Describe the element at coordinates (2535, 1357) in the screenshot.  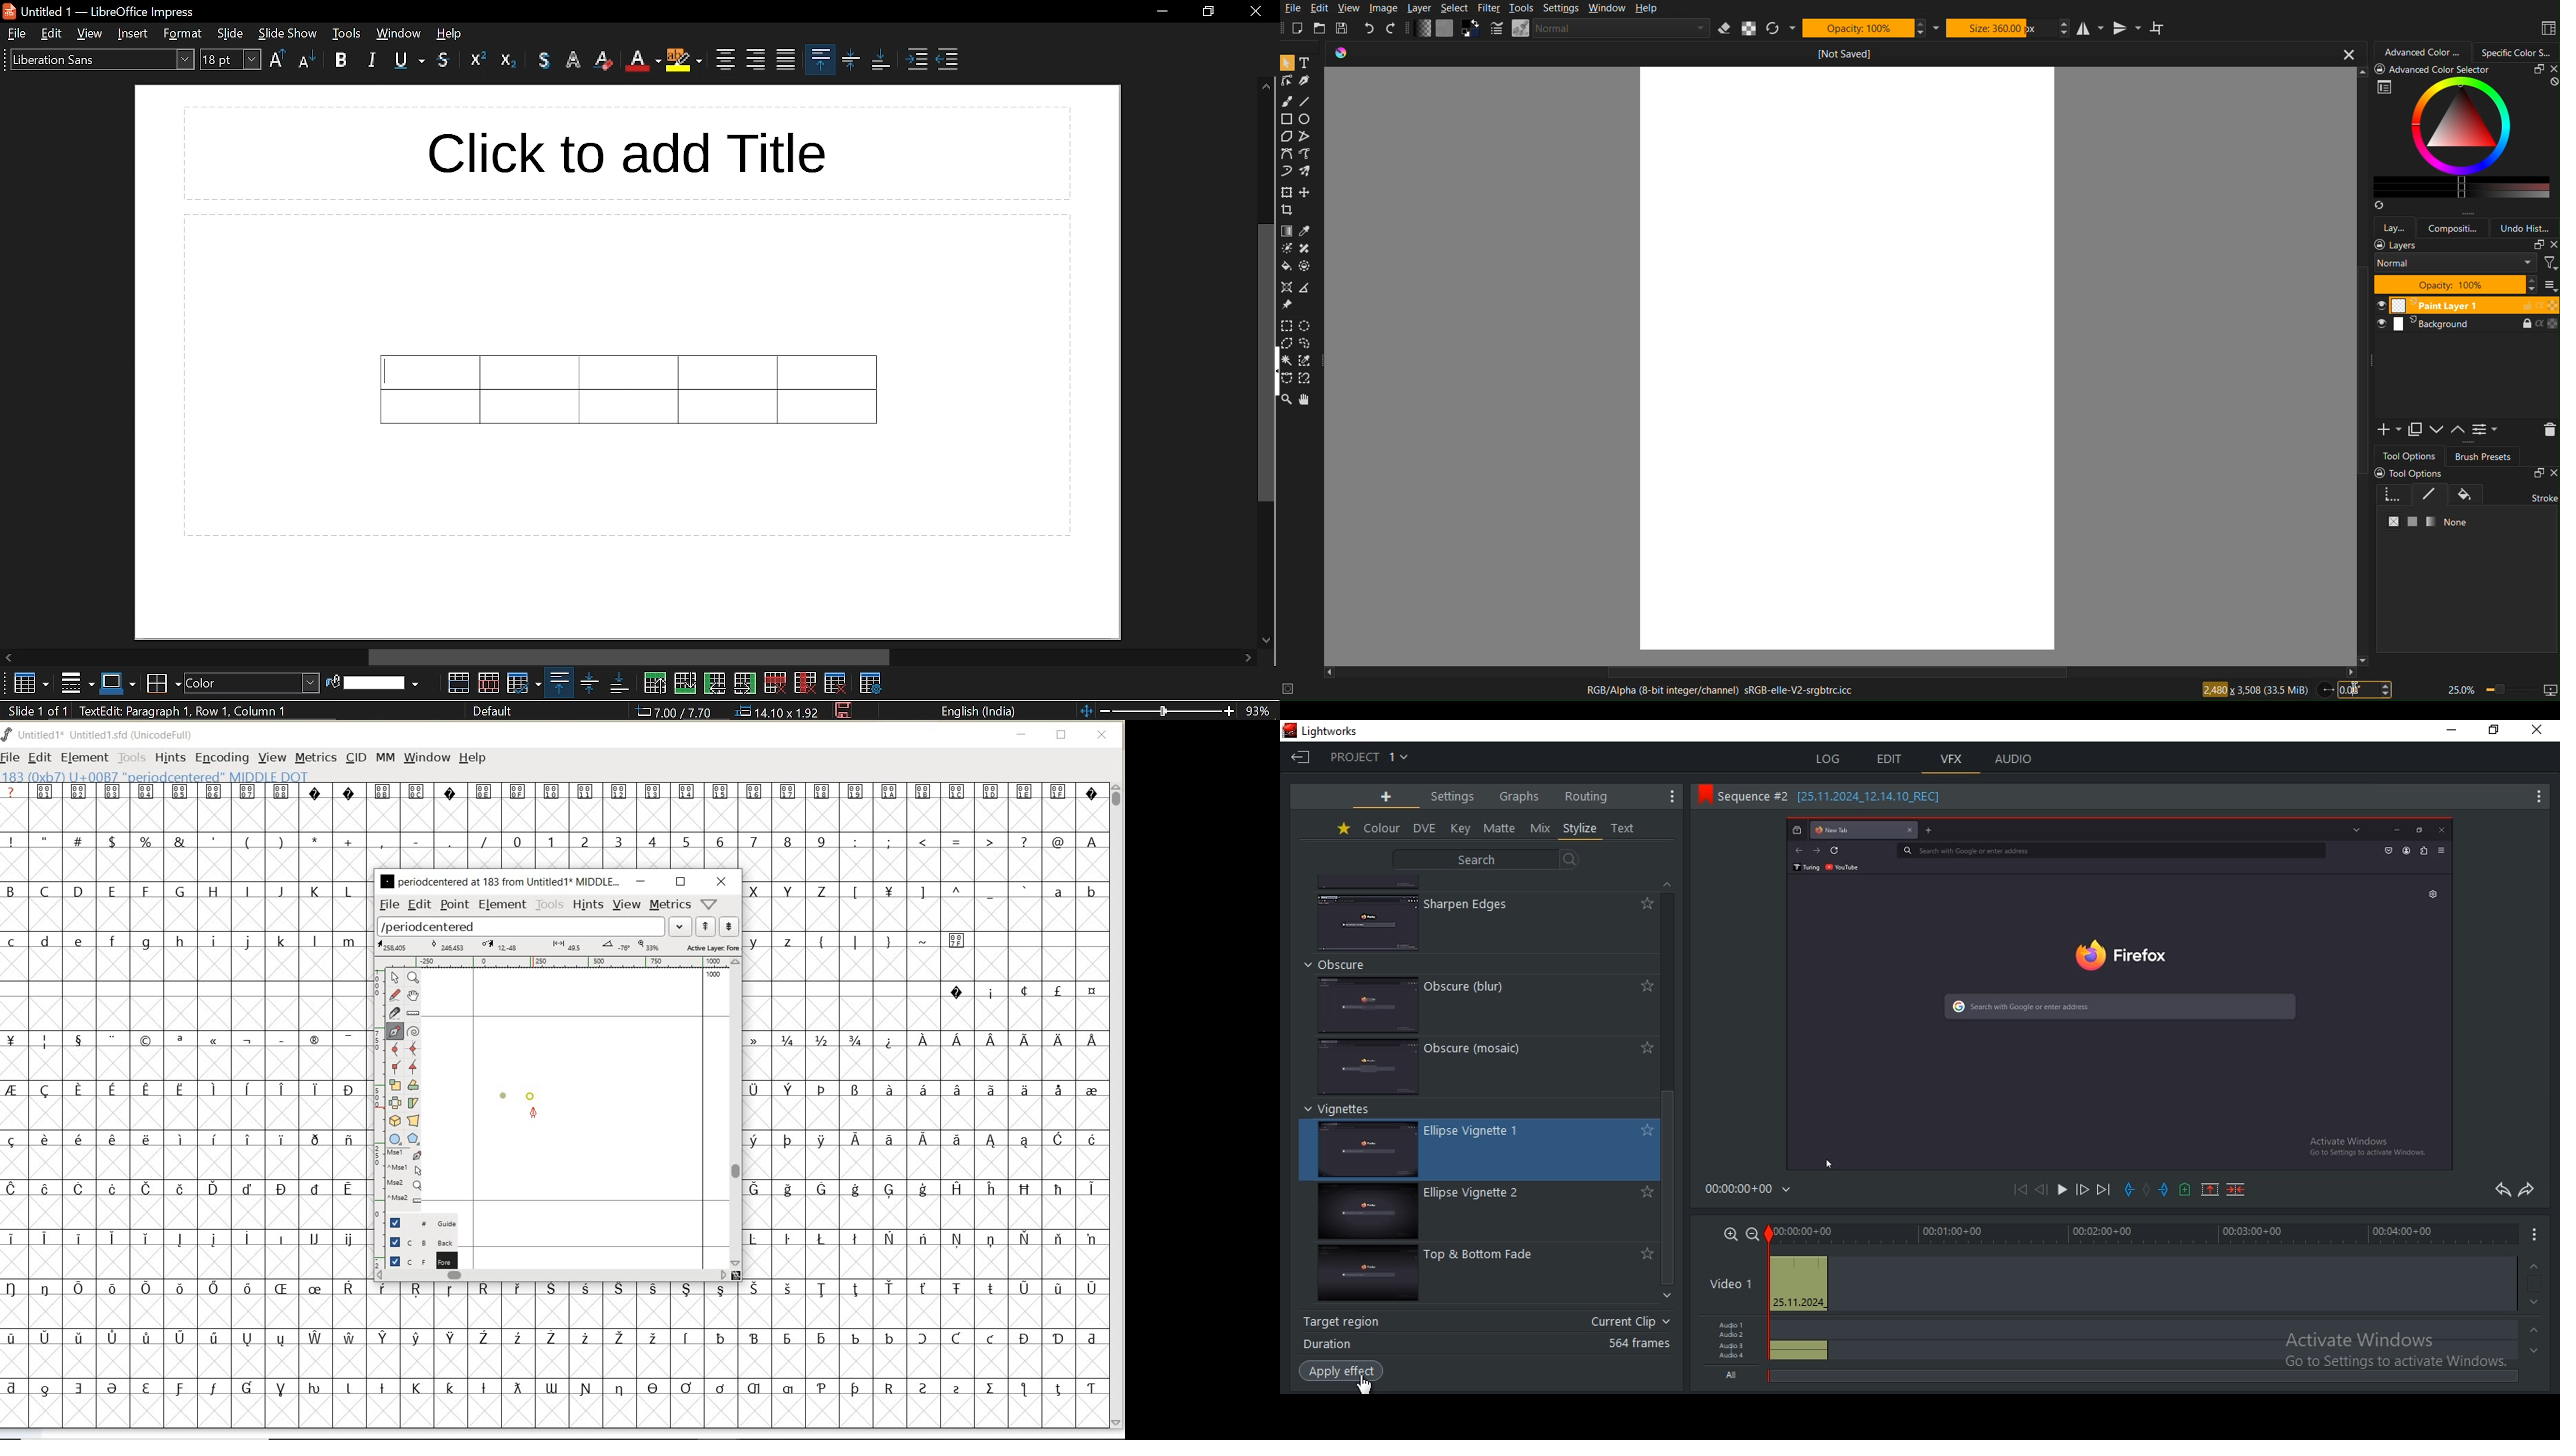
I see `greyed out down arrow` at that location.